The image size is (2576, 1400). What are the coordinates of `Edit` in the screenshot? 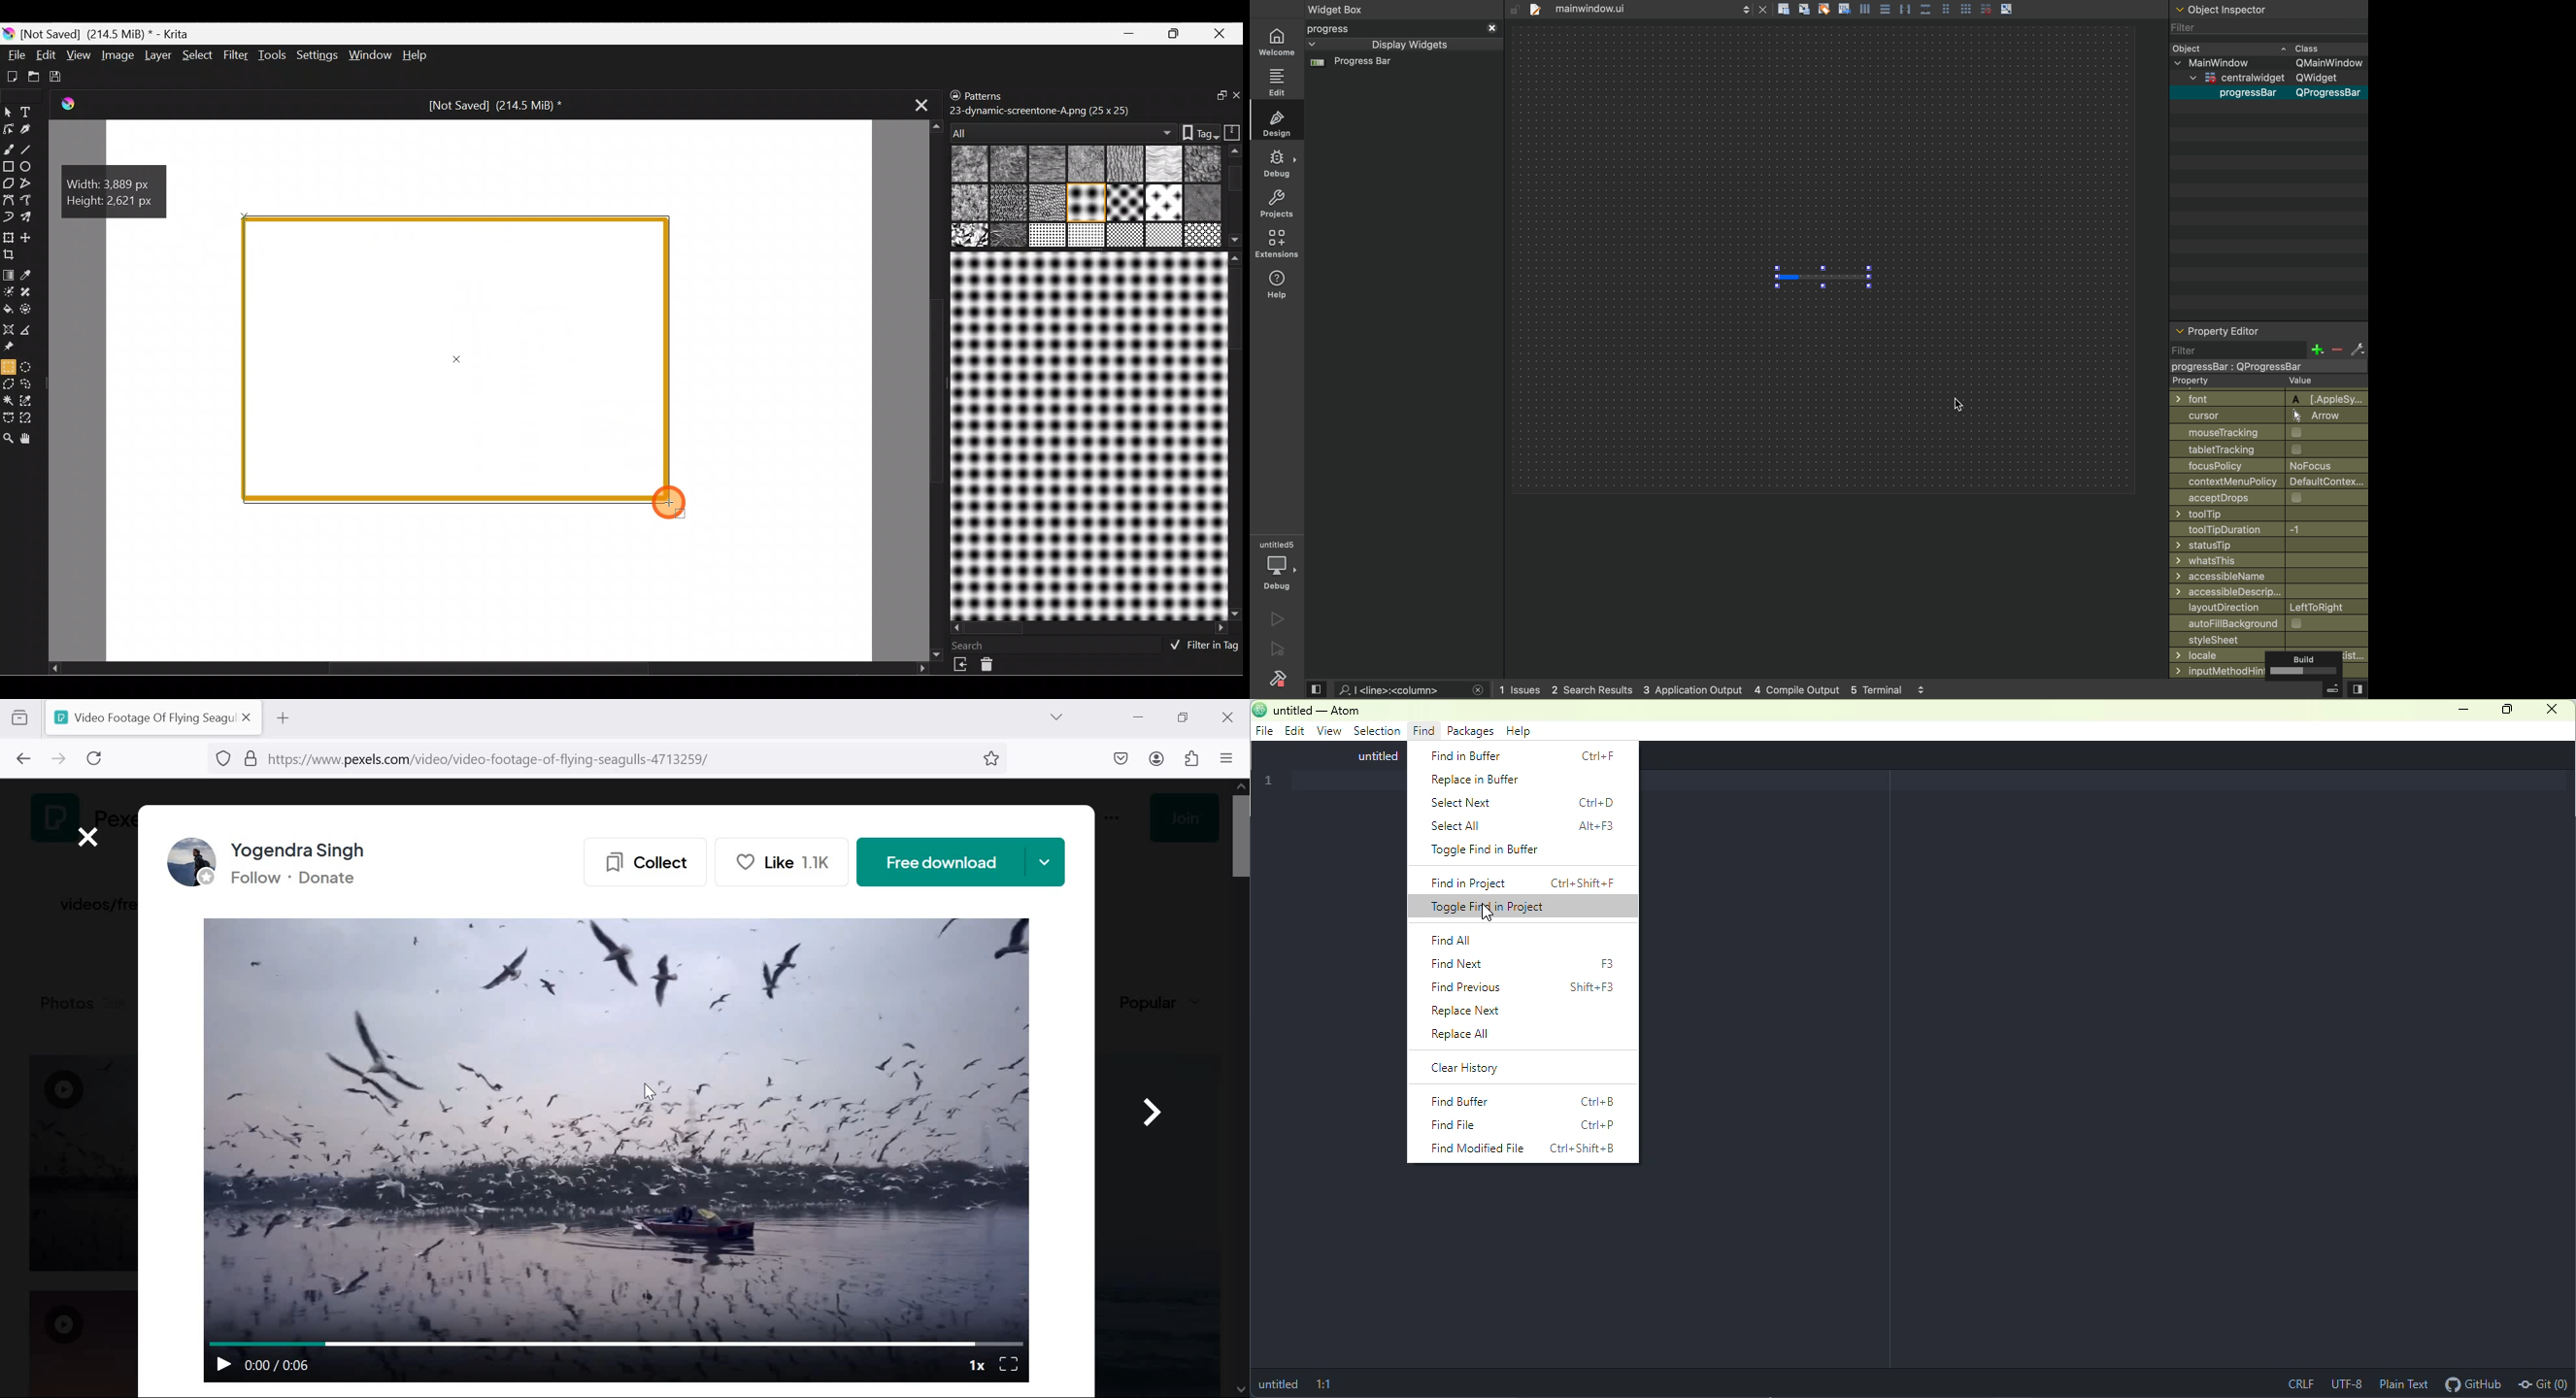 It's located at (45, 56).